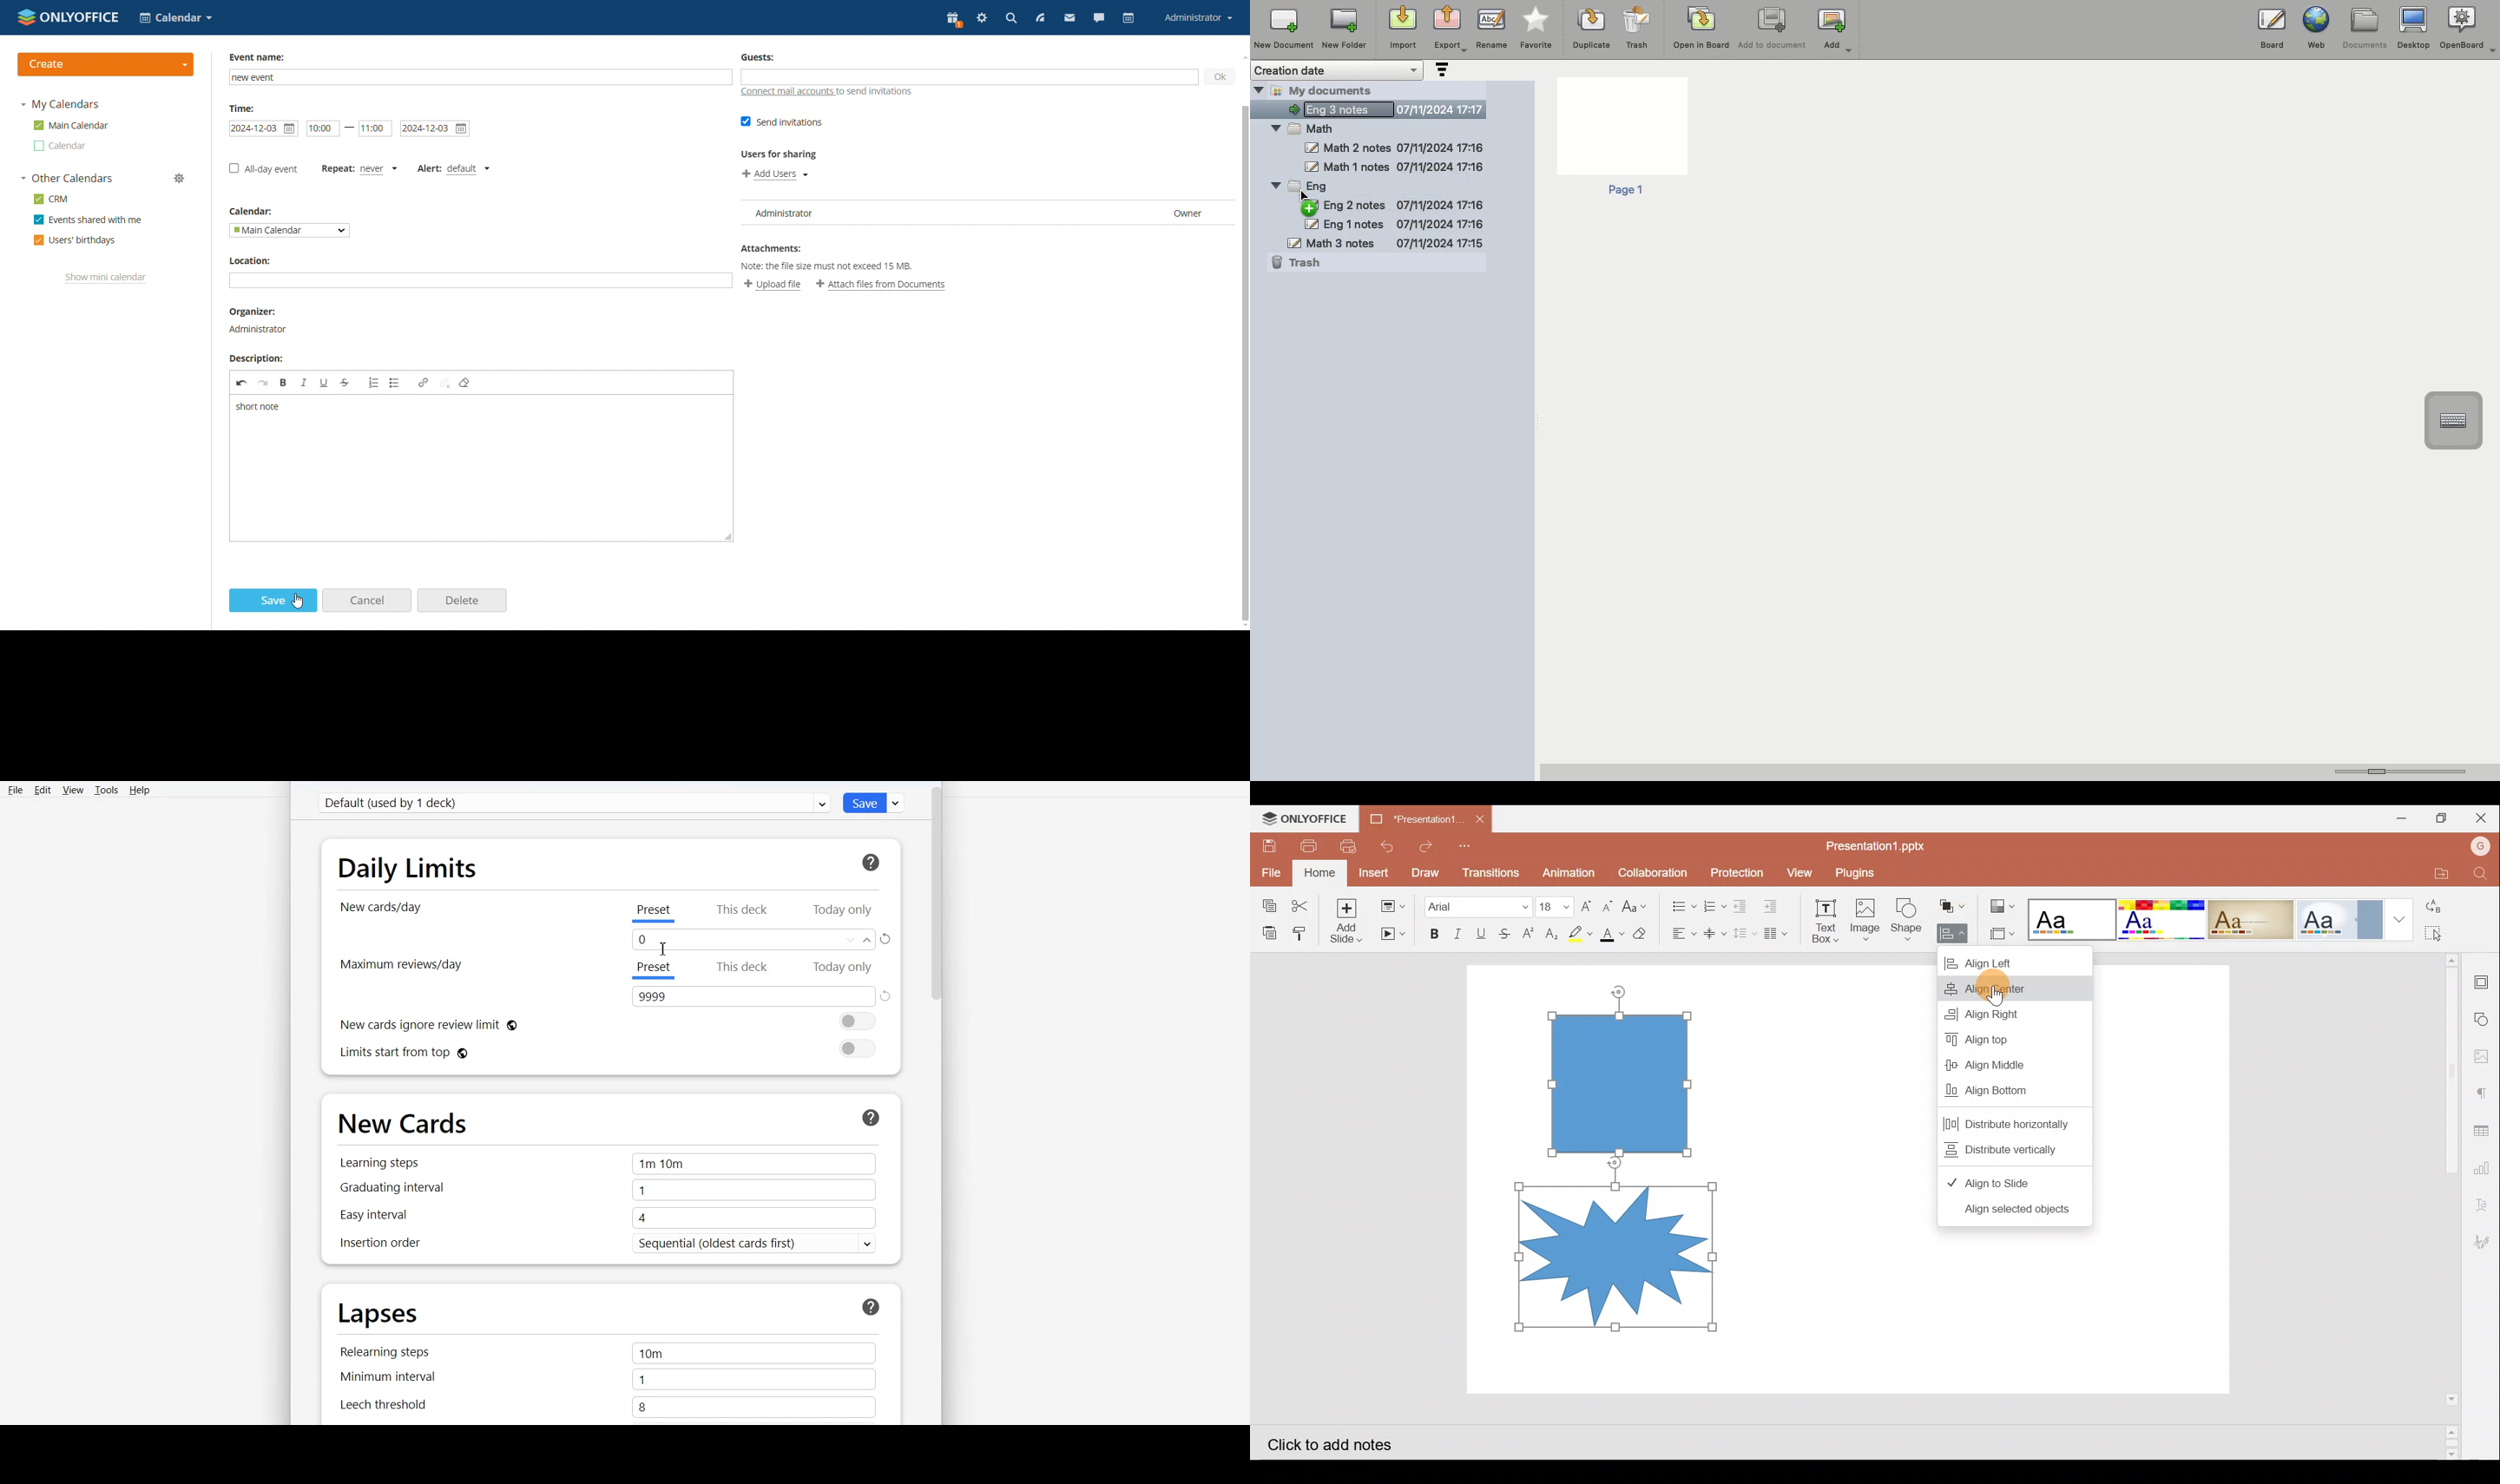 This screenshot has width=2520, height=1484. What do you see at coordinates (287, 230) in the screenshot?
I see `select calendar` at bounding box center [287, 230].